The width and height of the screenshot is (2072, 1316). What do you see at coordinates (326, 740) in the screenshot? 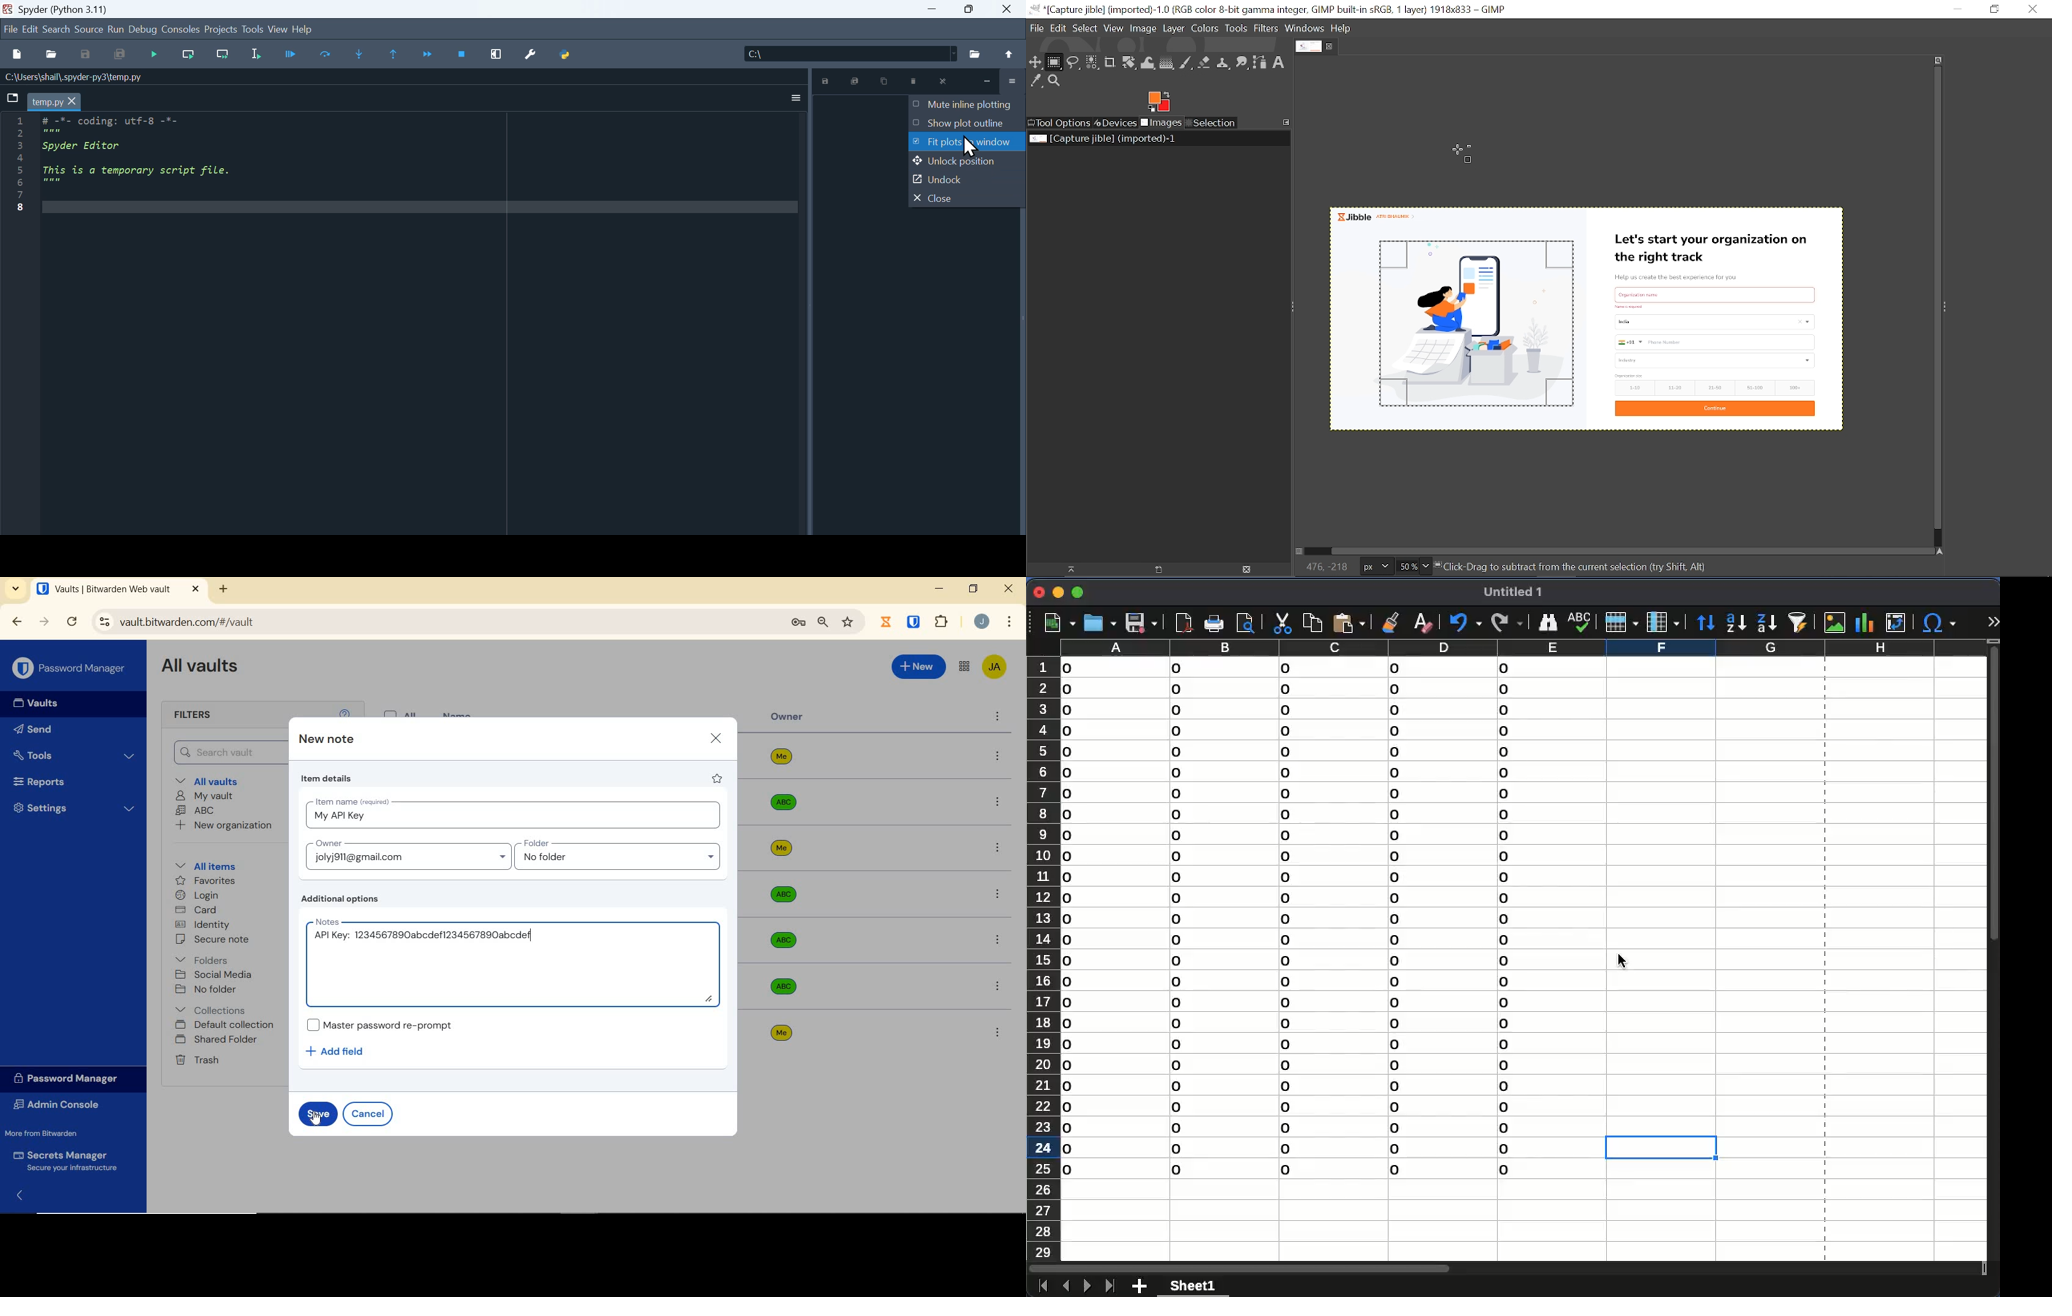
I see `new note` at bounding box center [326, 740].